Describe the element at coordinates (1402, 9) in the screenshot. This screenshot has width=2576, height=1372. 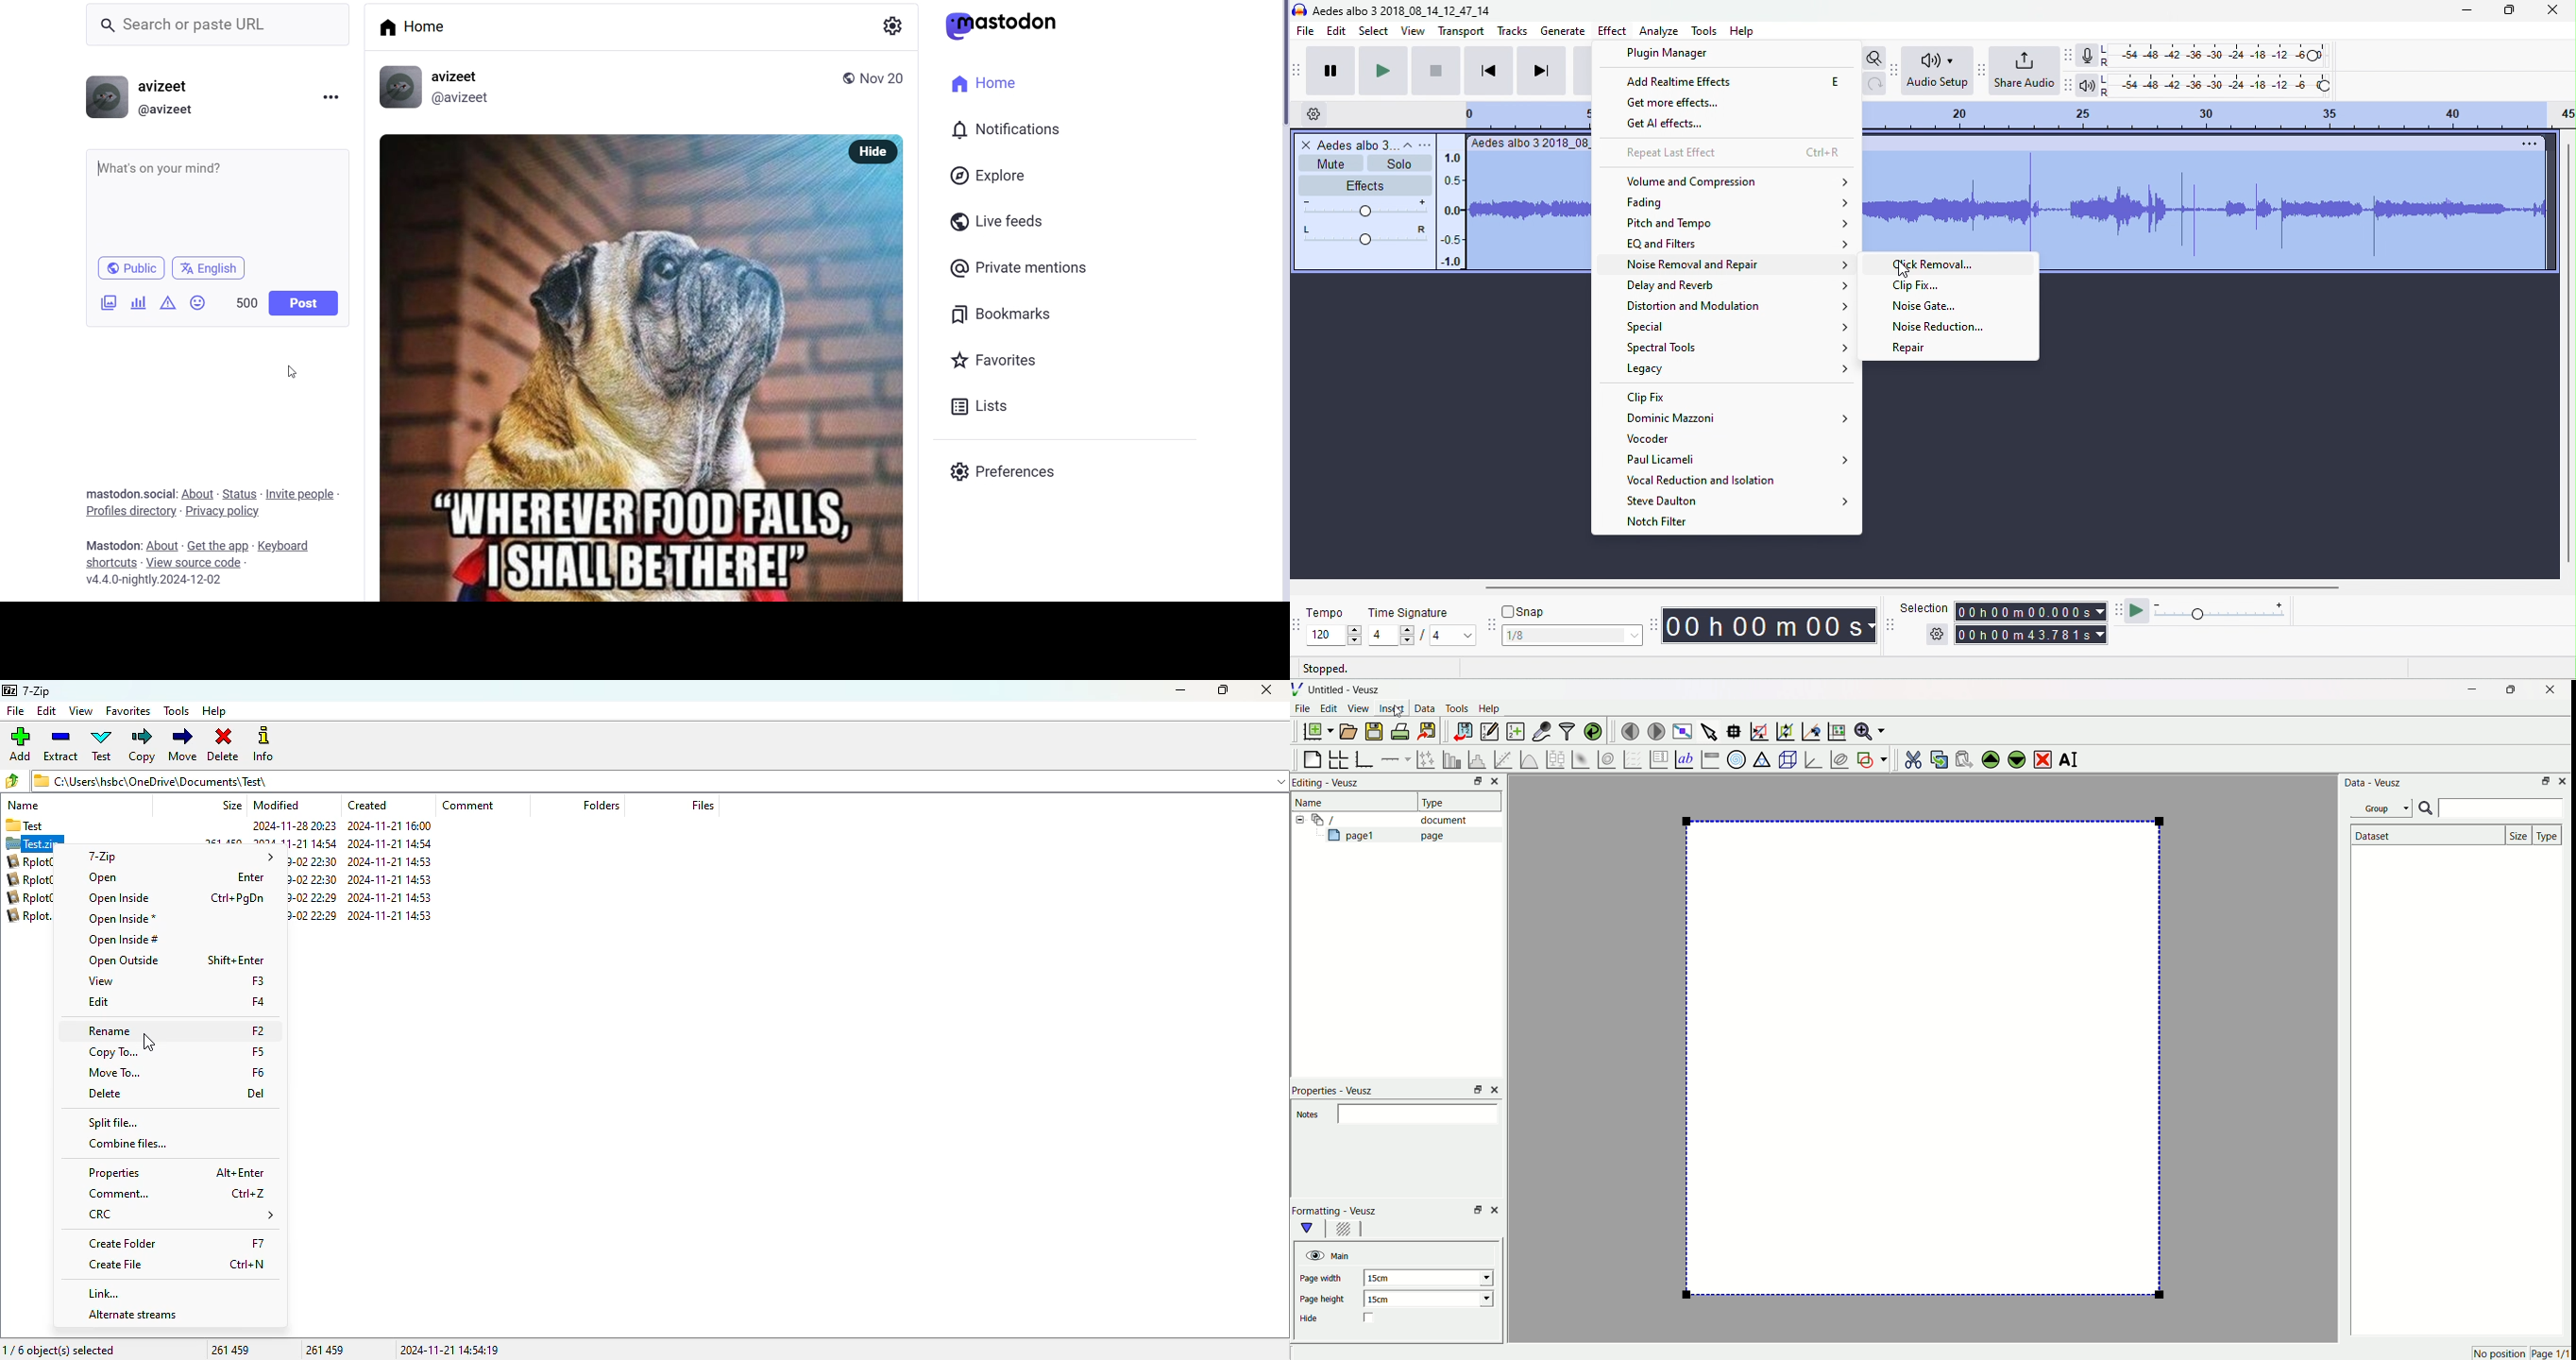
I see `title` at that location.